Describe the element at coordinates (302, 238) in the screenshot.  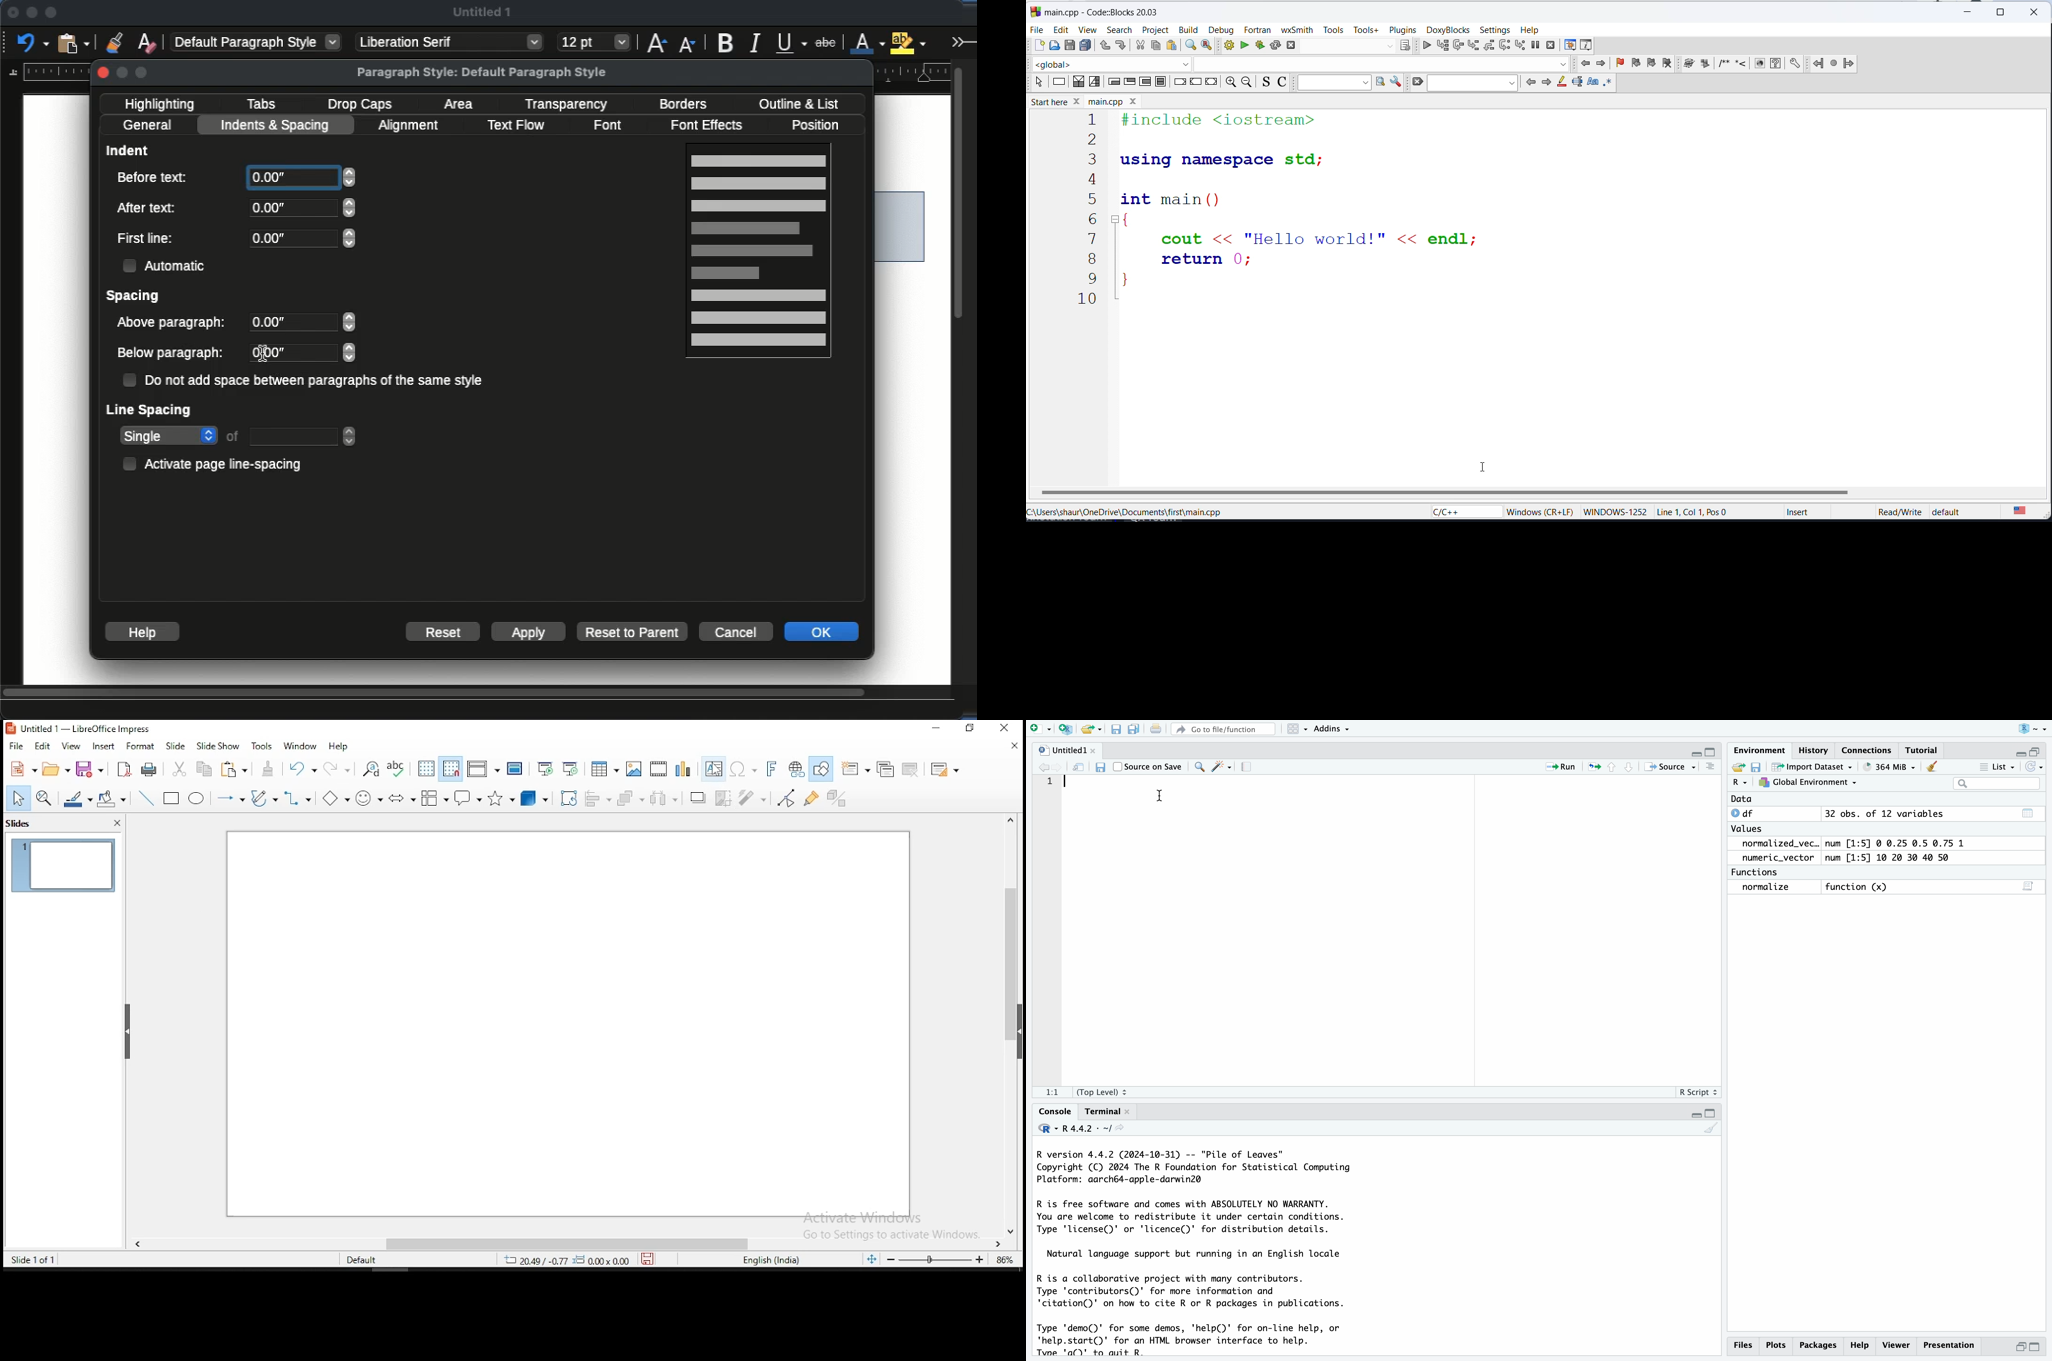
I see `0.00` at that location.